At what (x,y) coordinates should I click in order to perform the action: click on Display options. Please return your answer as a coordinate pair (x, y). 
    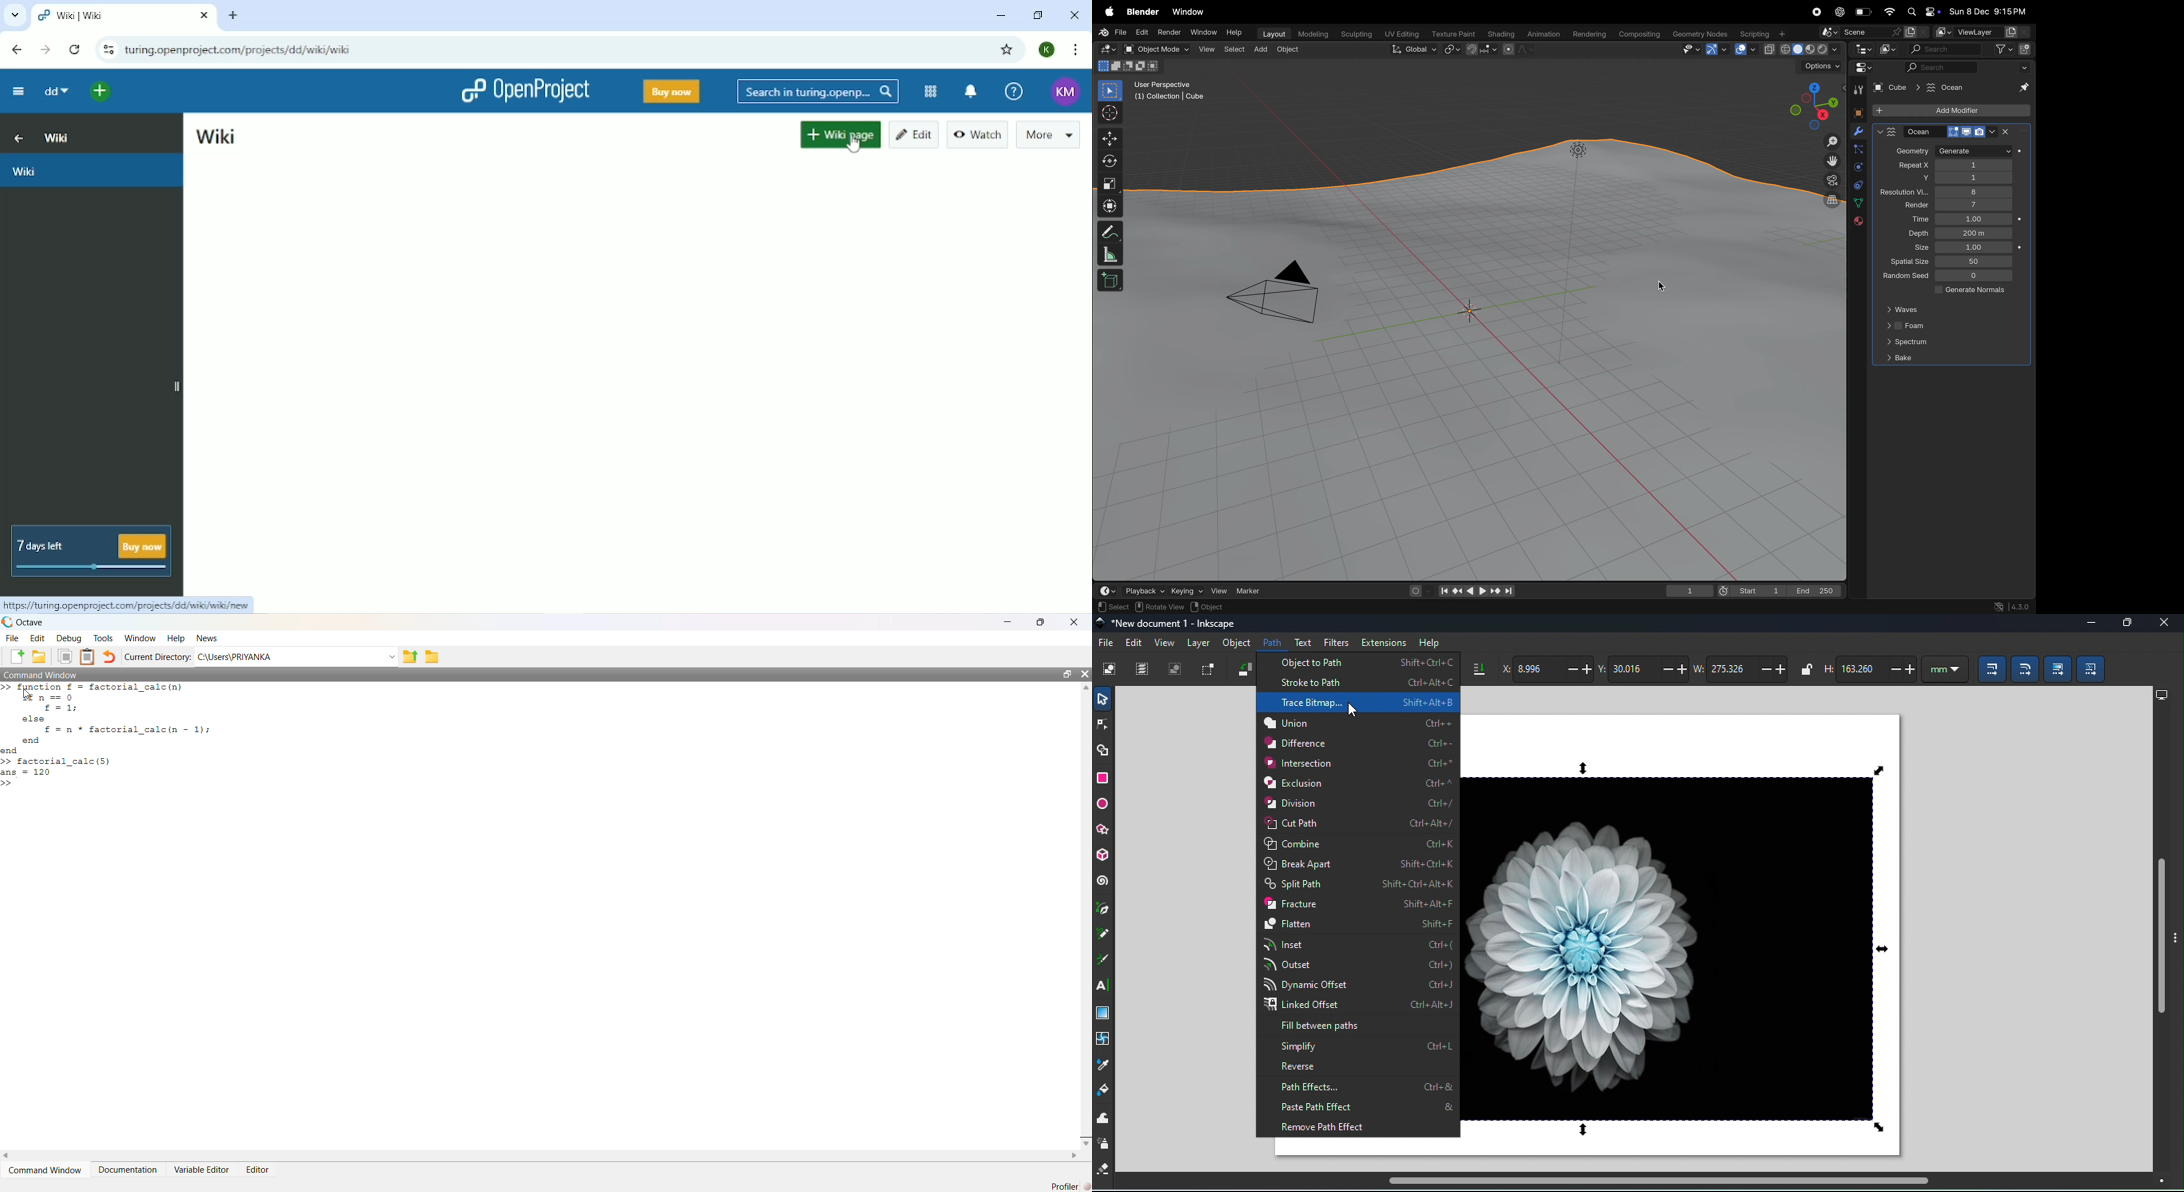
    Looking at the image, I should click on (2162, 695).